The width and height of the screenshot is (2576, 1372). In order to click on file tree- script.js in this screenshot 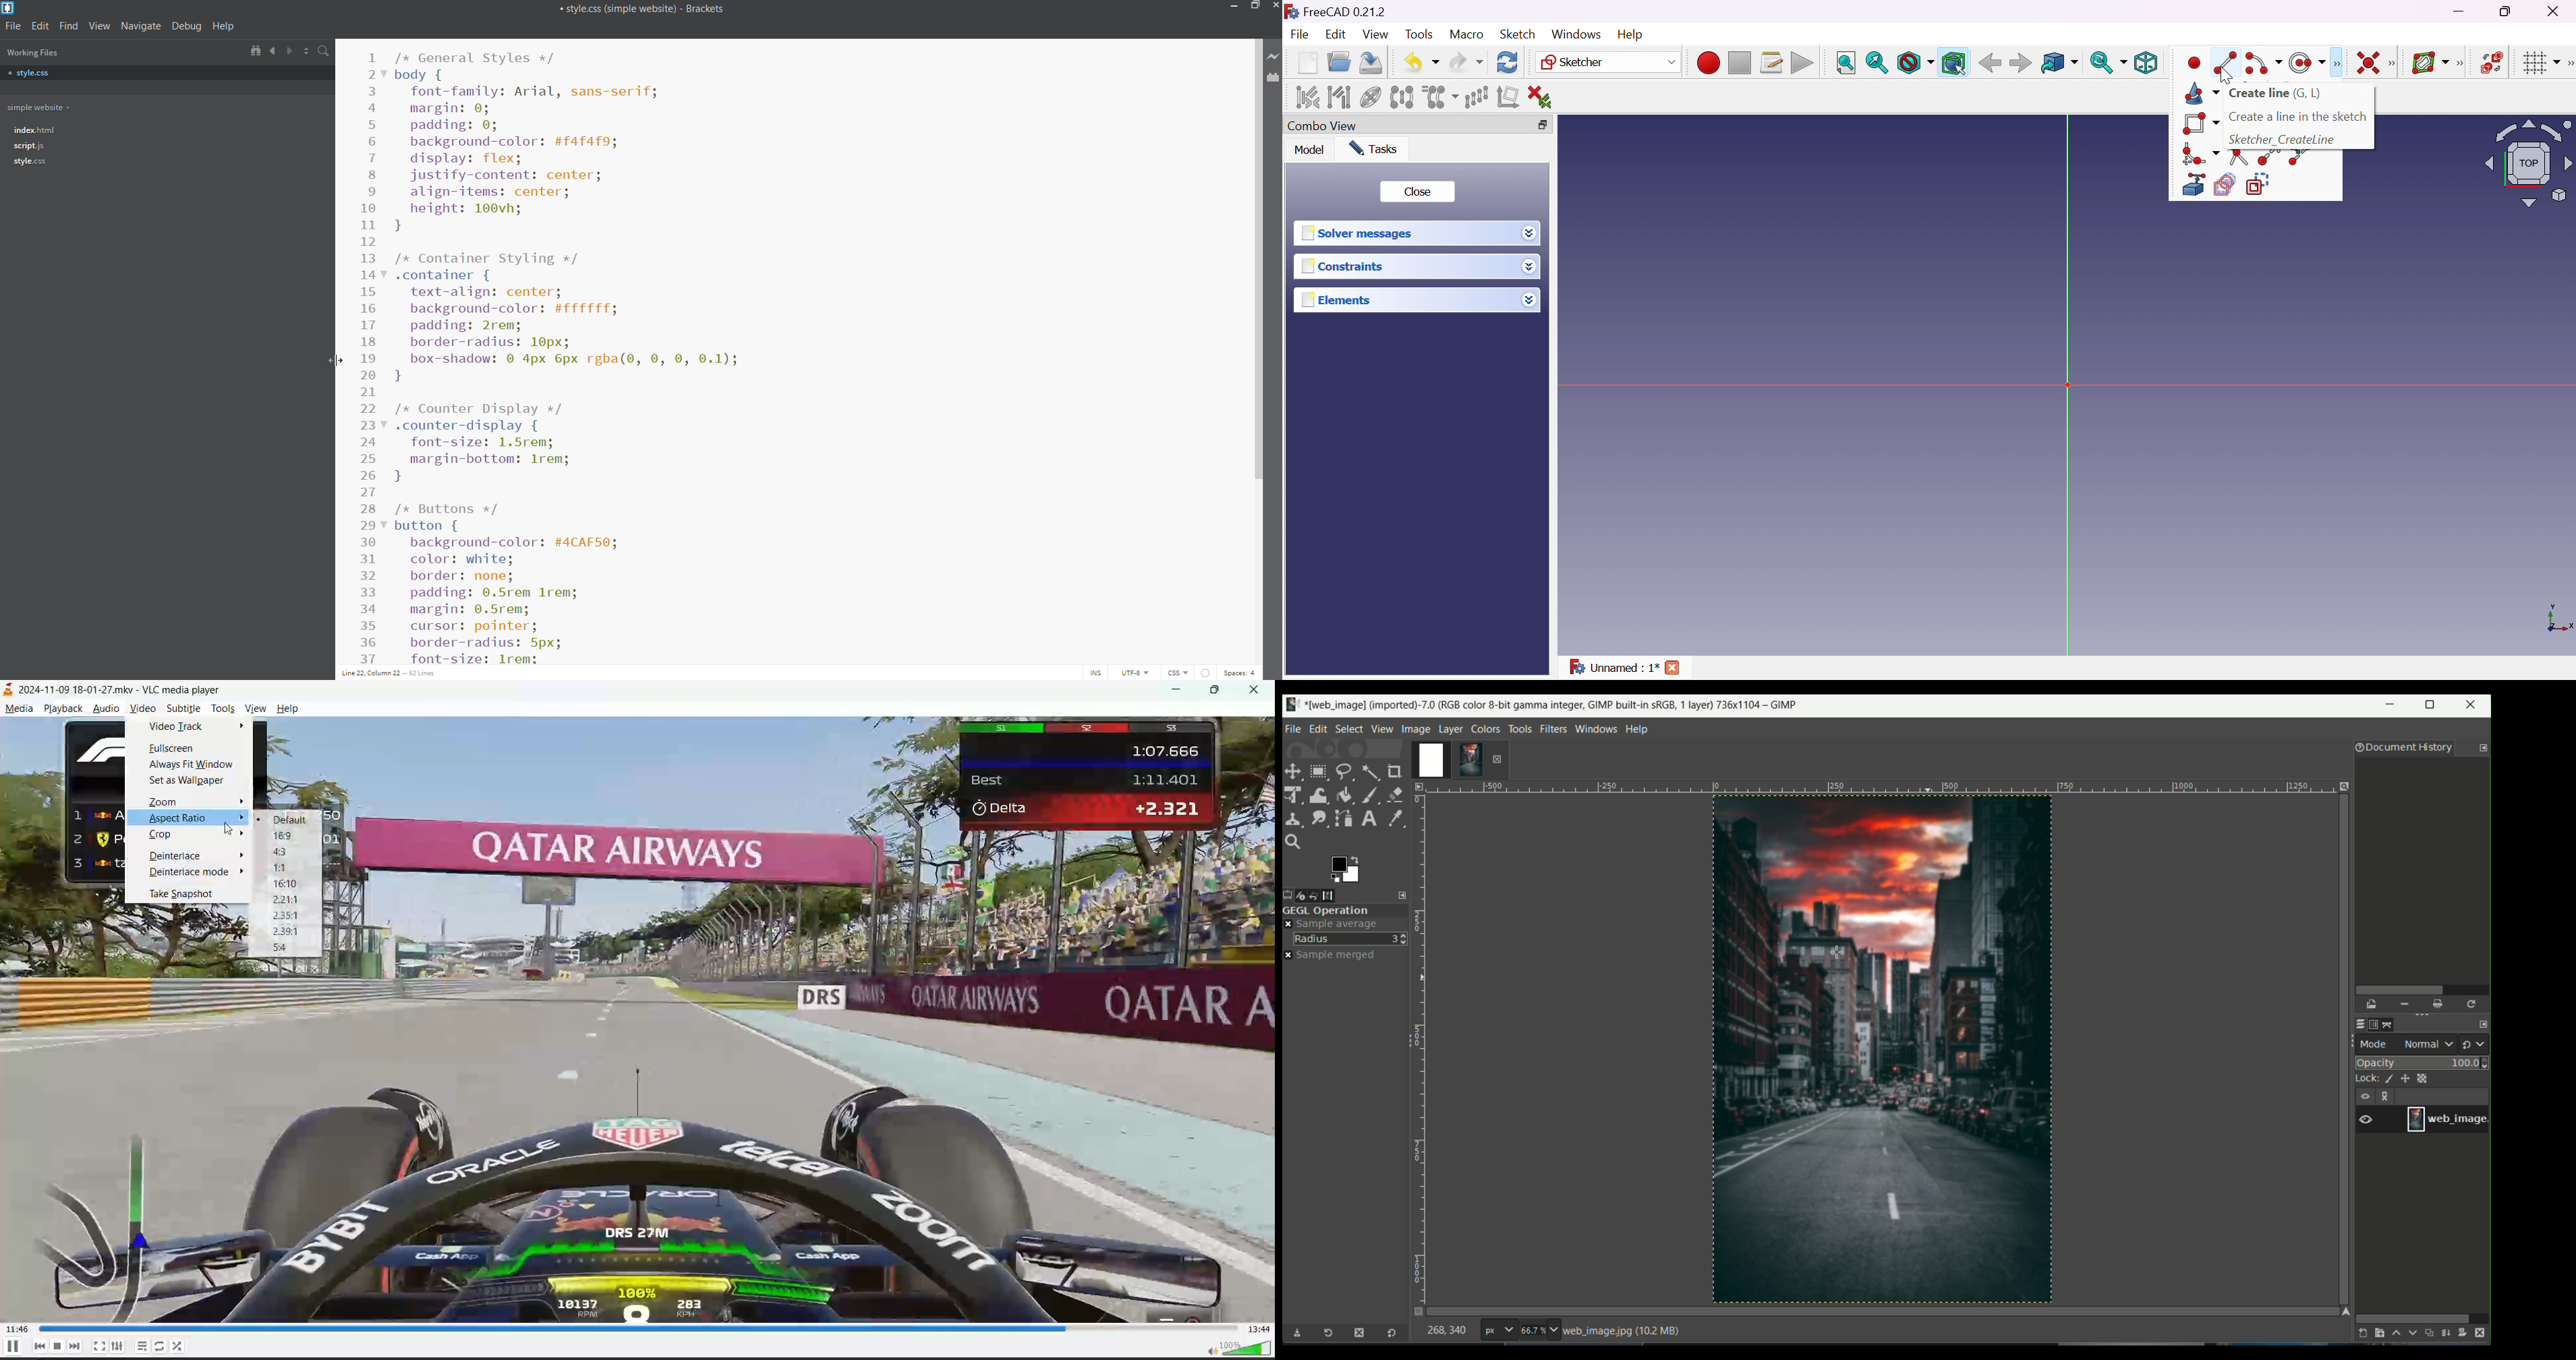, I will do `click(29, 146)`.